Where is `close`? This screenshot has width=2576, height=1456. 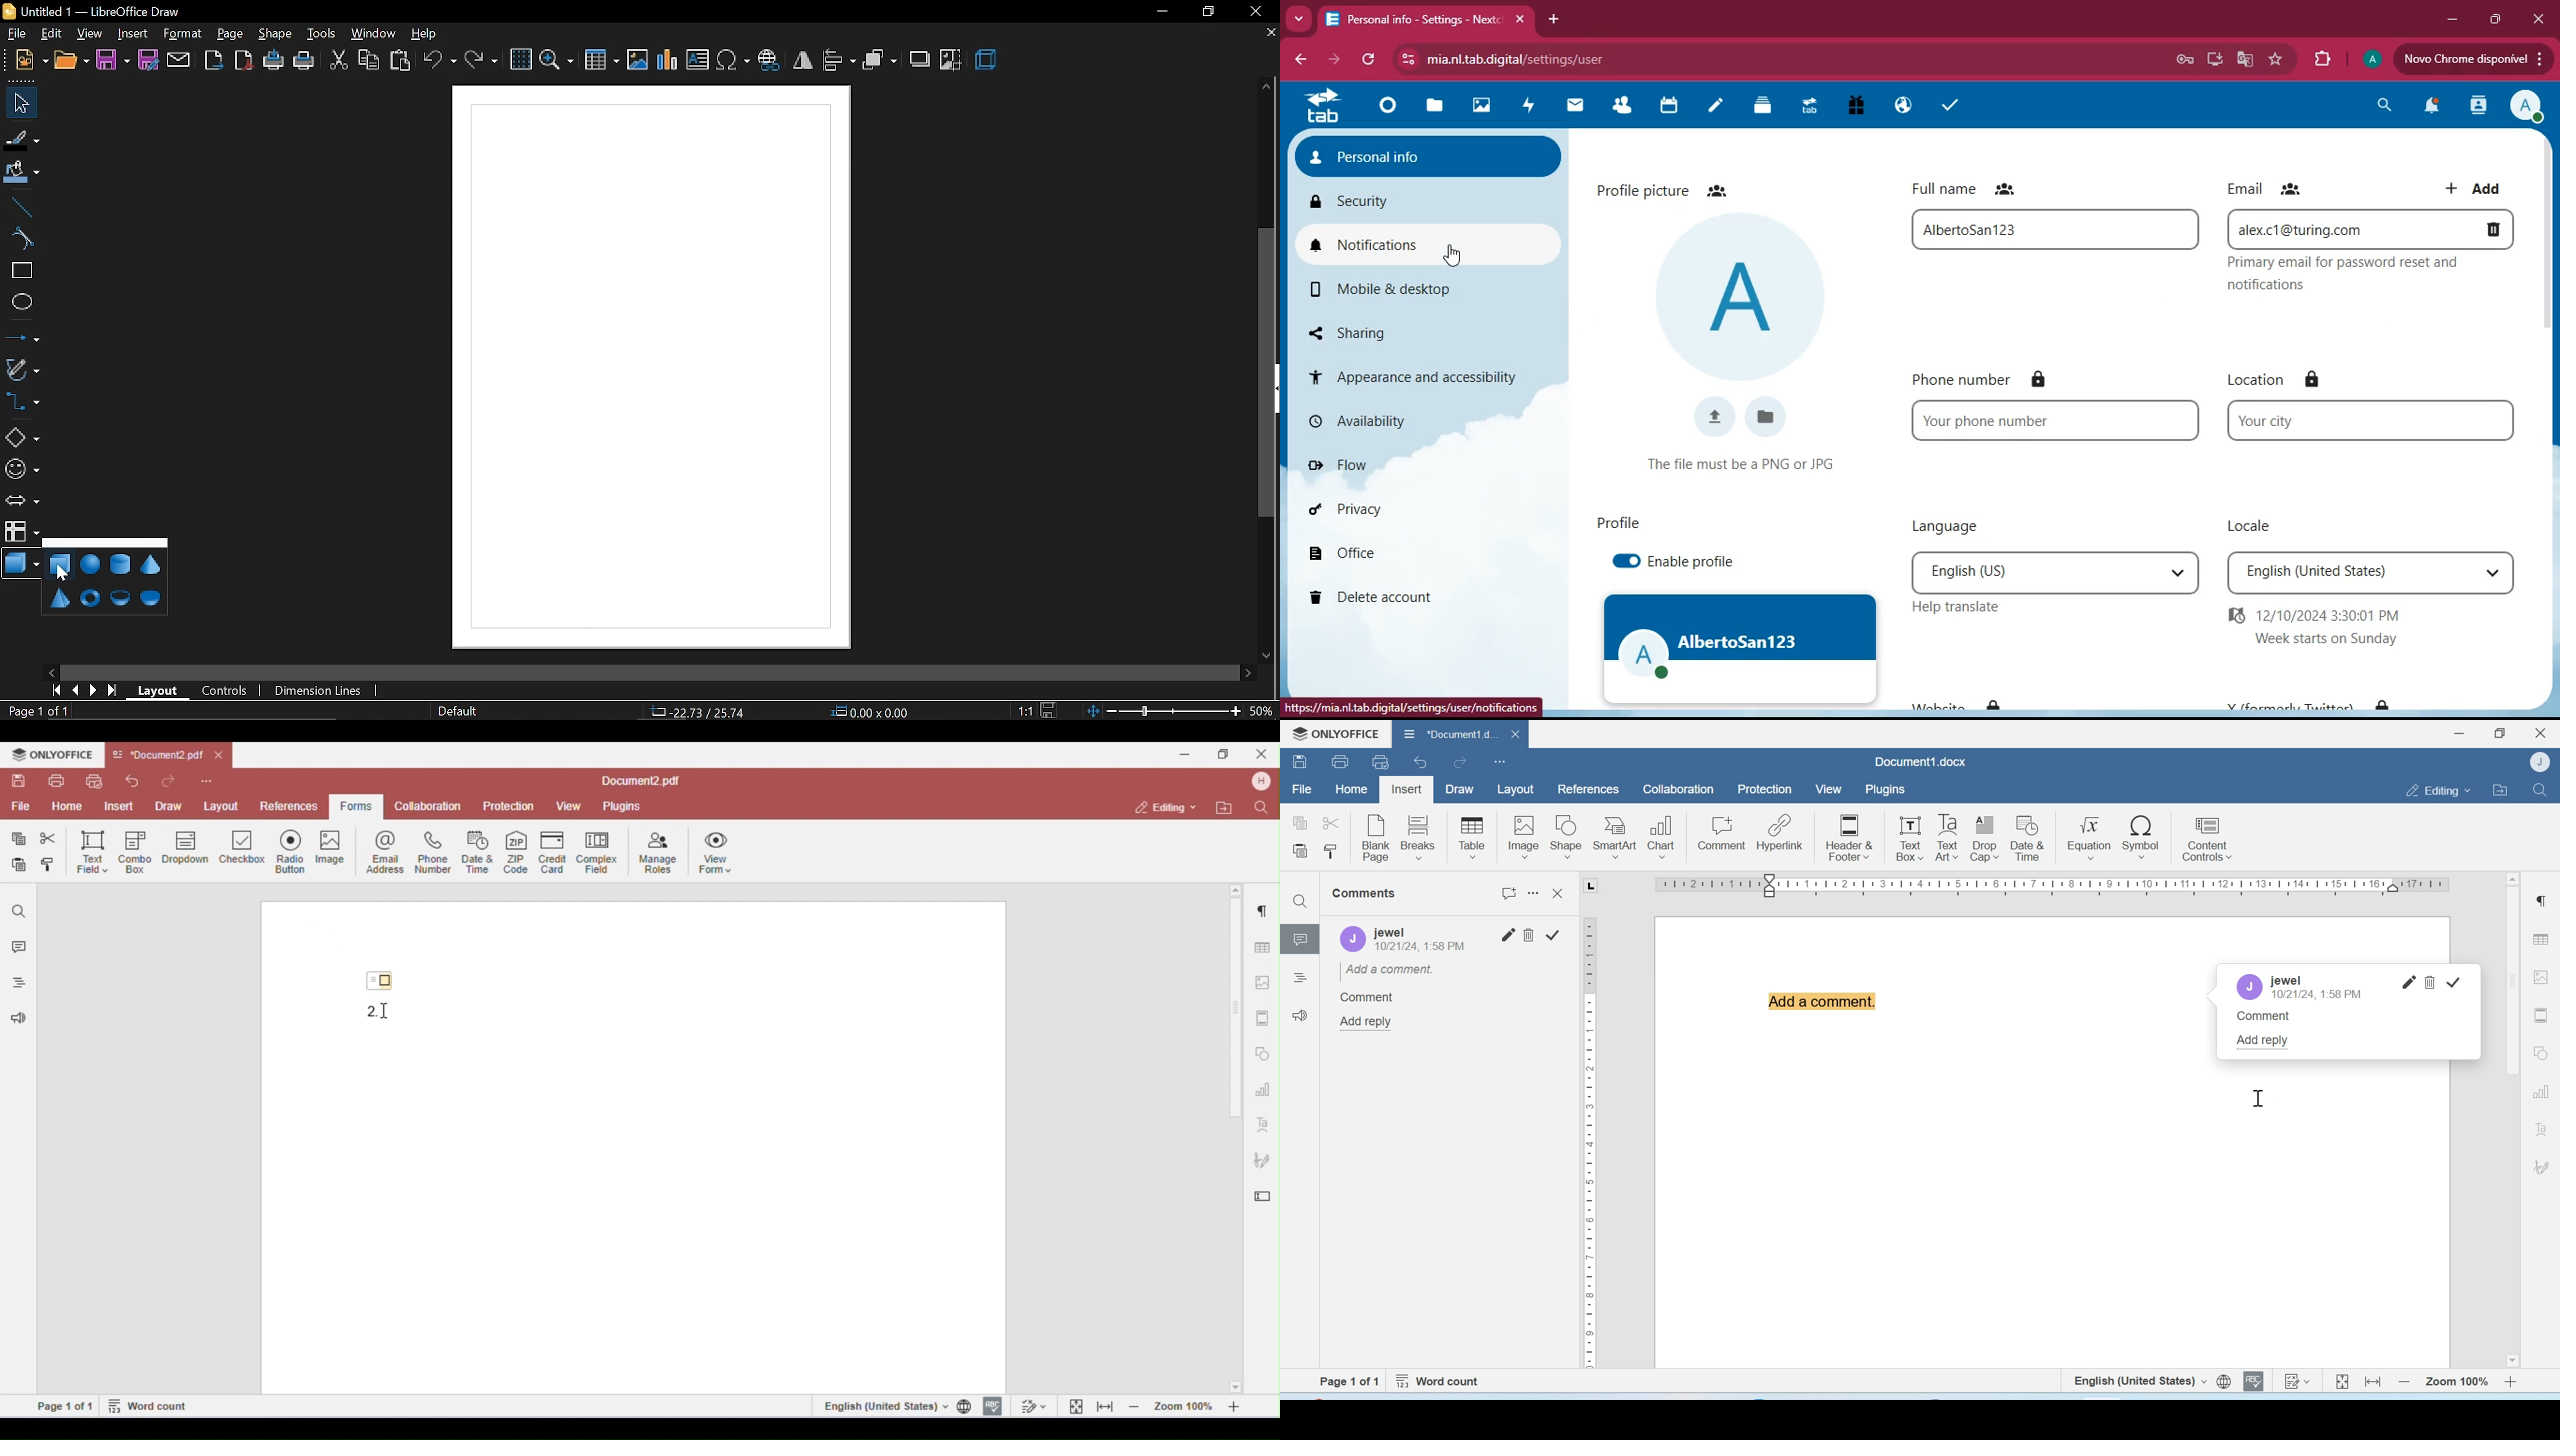
close is located at coordinates (1514, 733).